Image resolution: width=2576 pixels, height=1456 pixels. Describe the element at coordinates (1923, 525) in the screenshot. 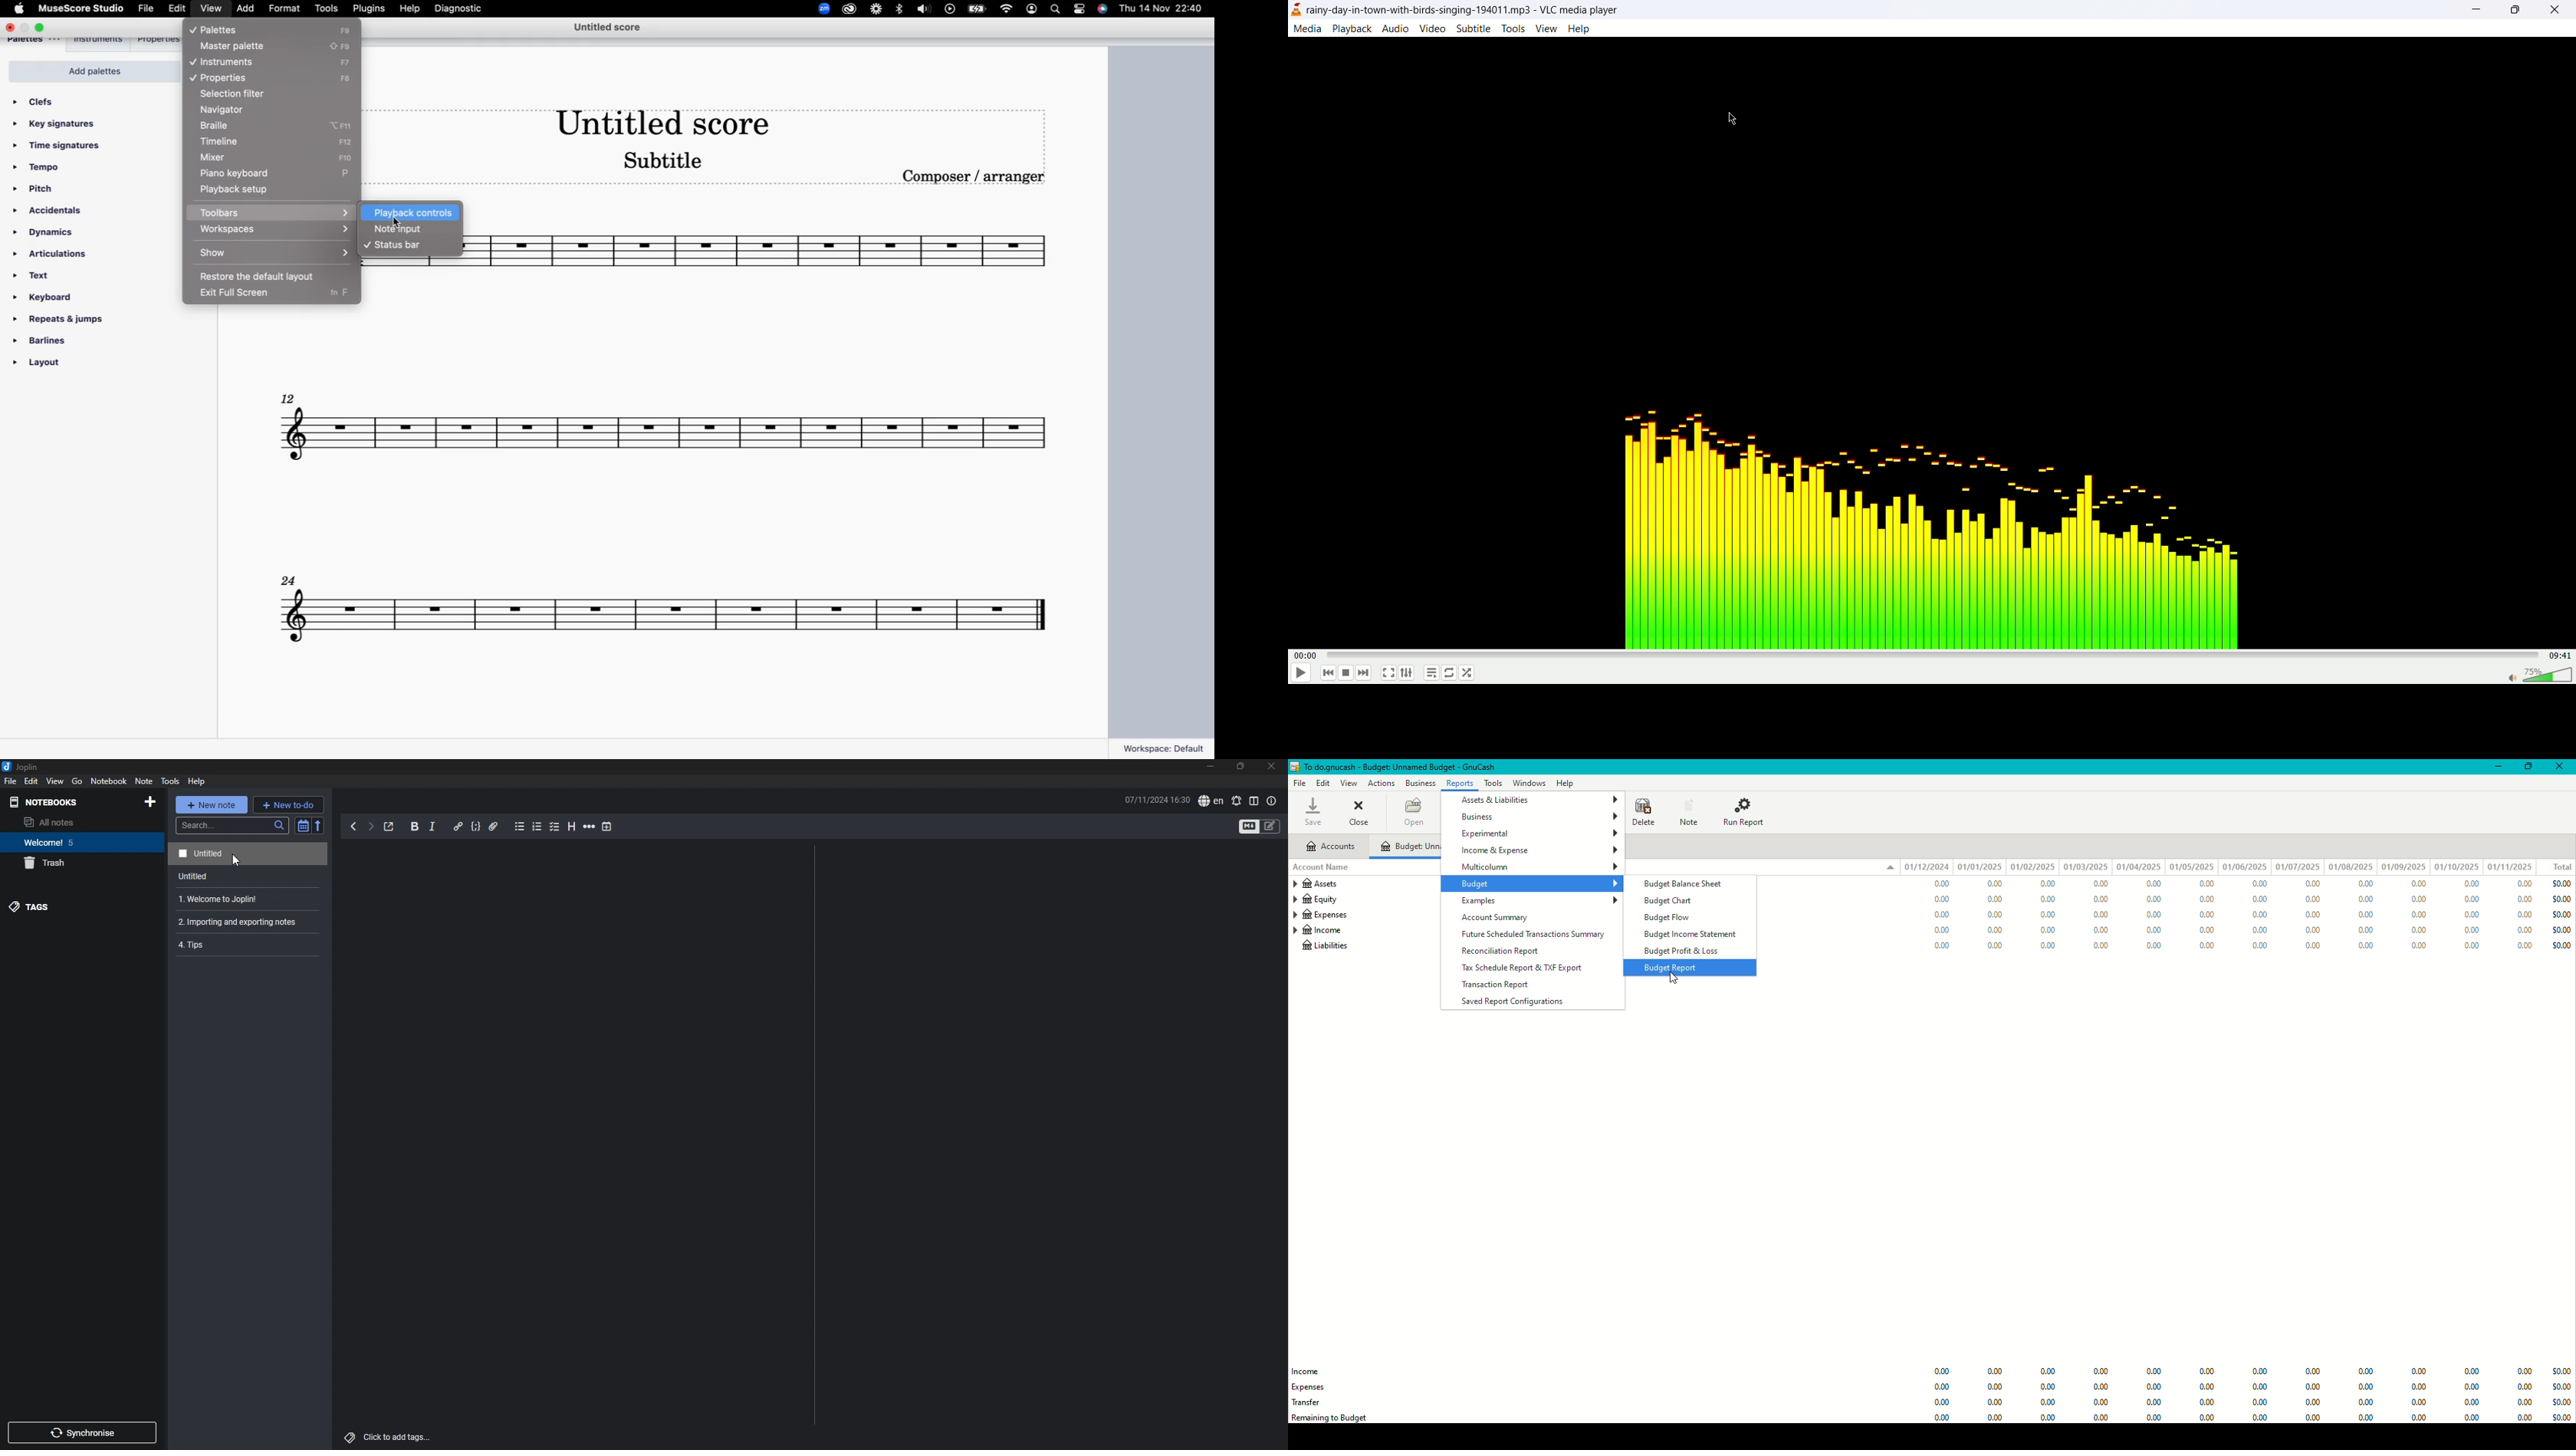

I see `audio tune image` at that location.